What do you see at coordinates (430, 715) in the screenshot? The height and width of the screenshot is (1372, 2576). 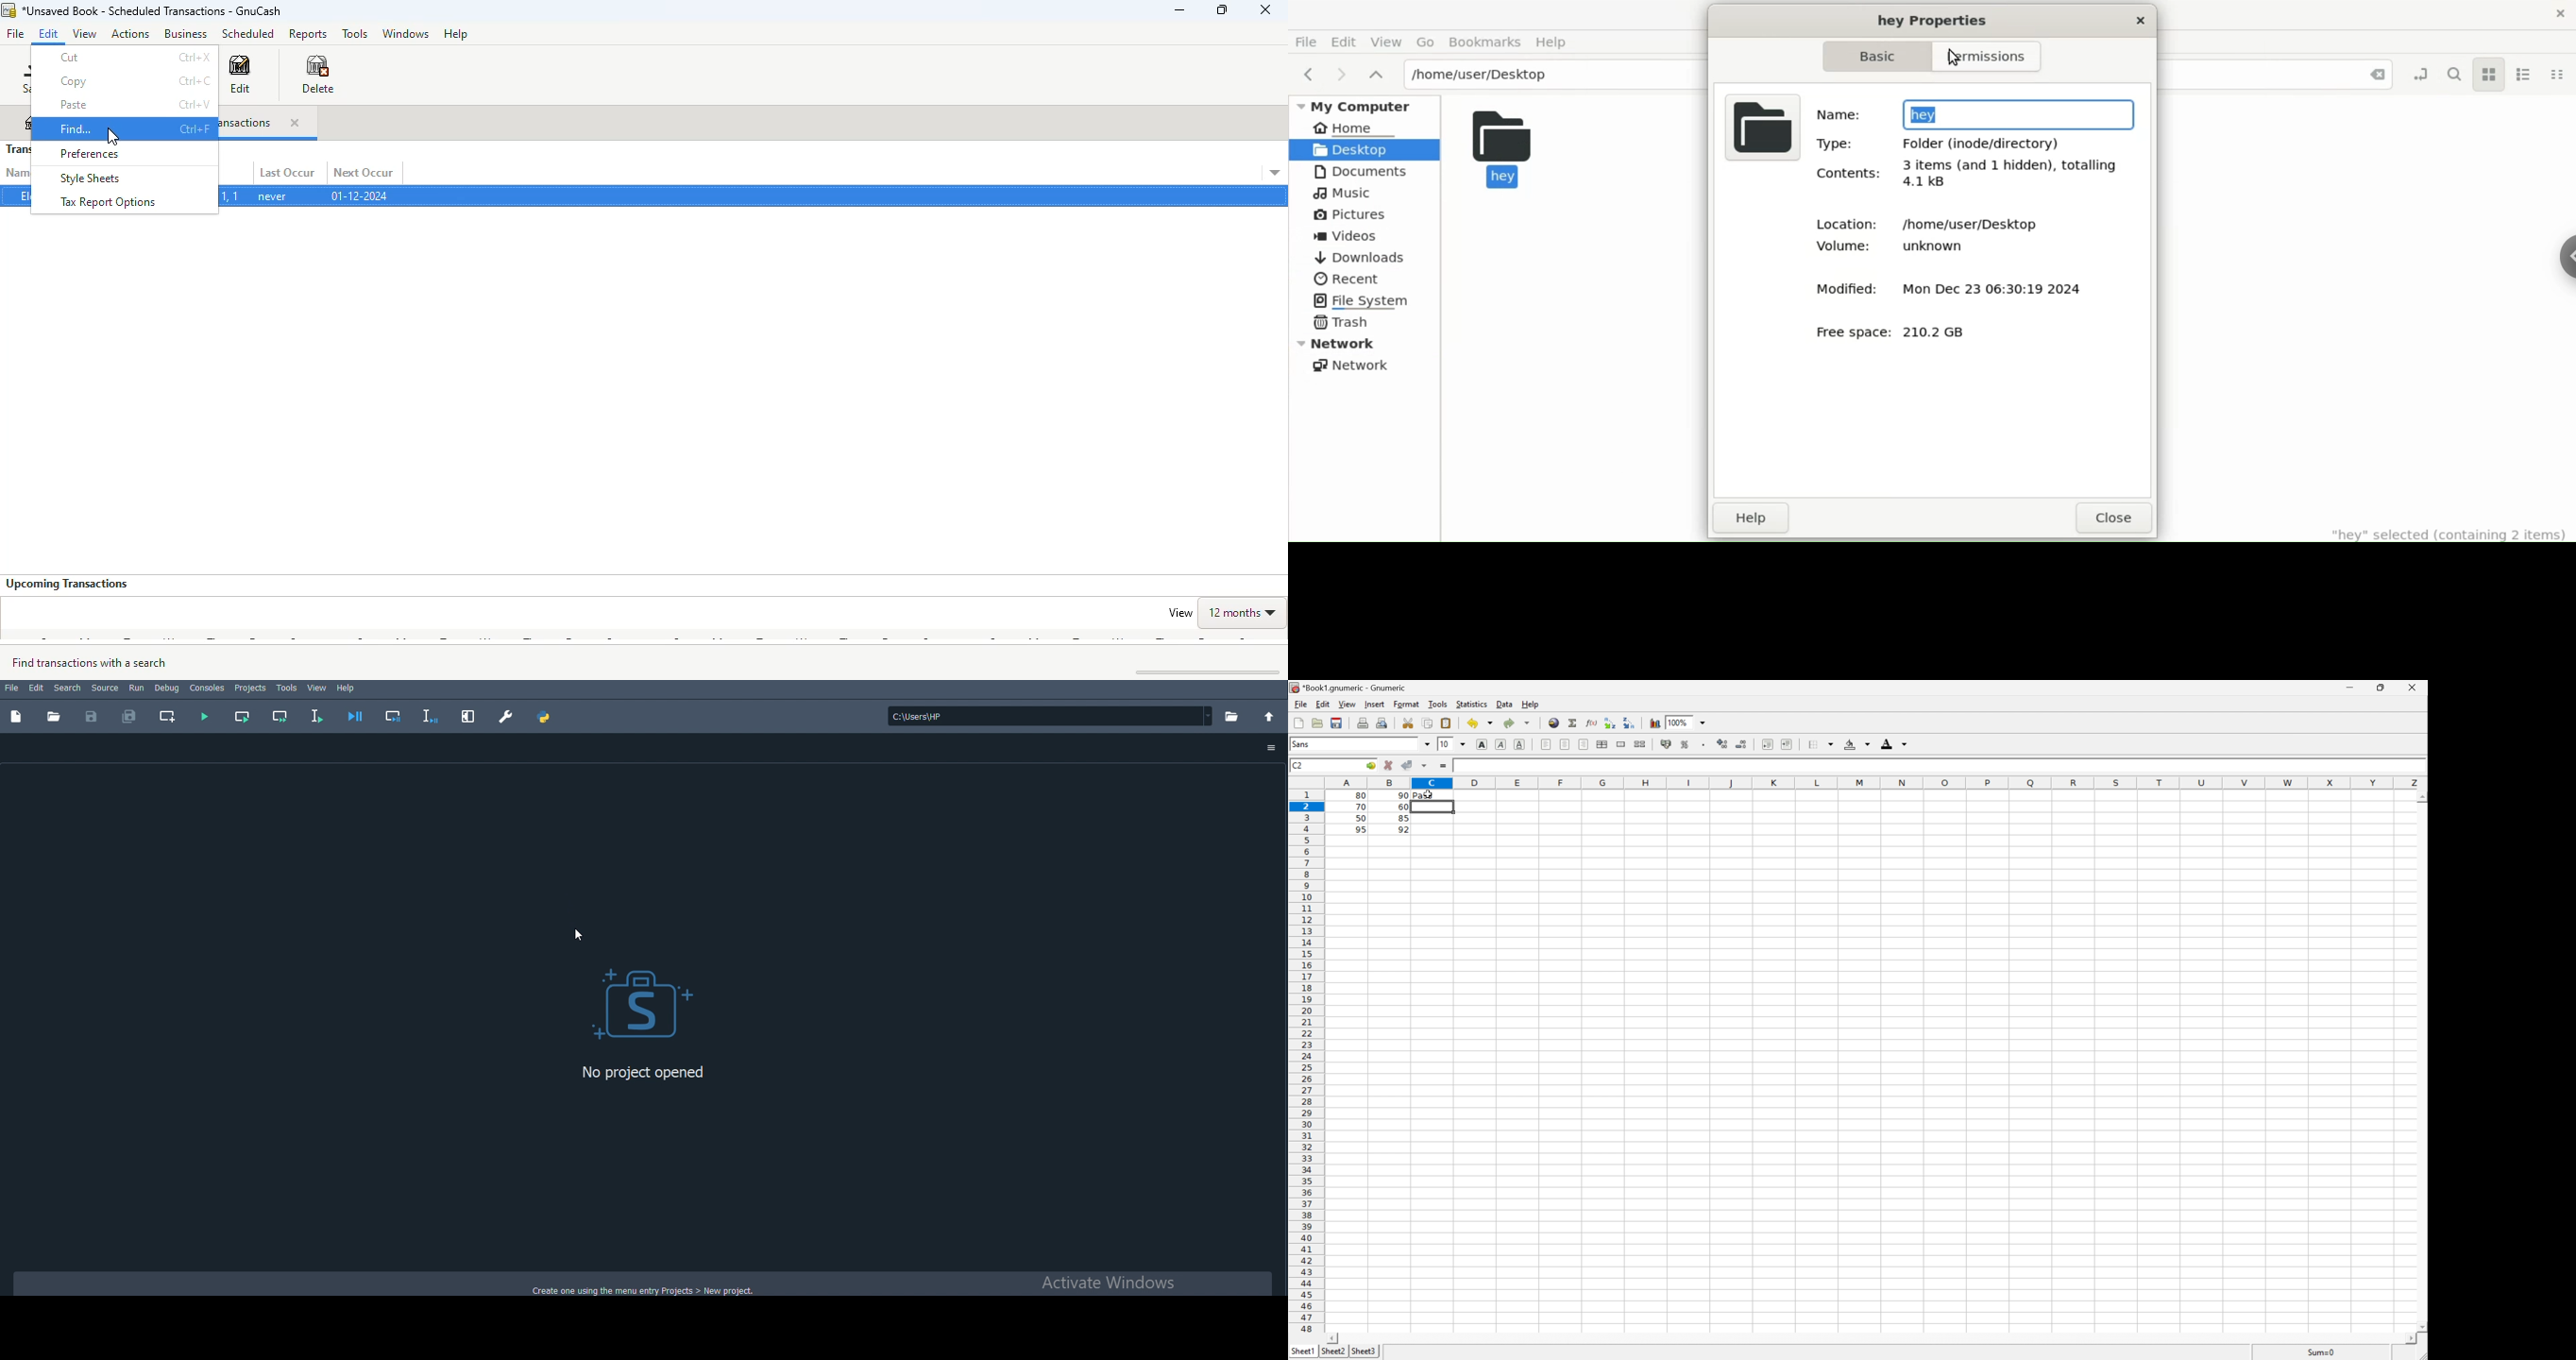 I see `Debug selection or current line` at bounding box center [430, 715].